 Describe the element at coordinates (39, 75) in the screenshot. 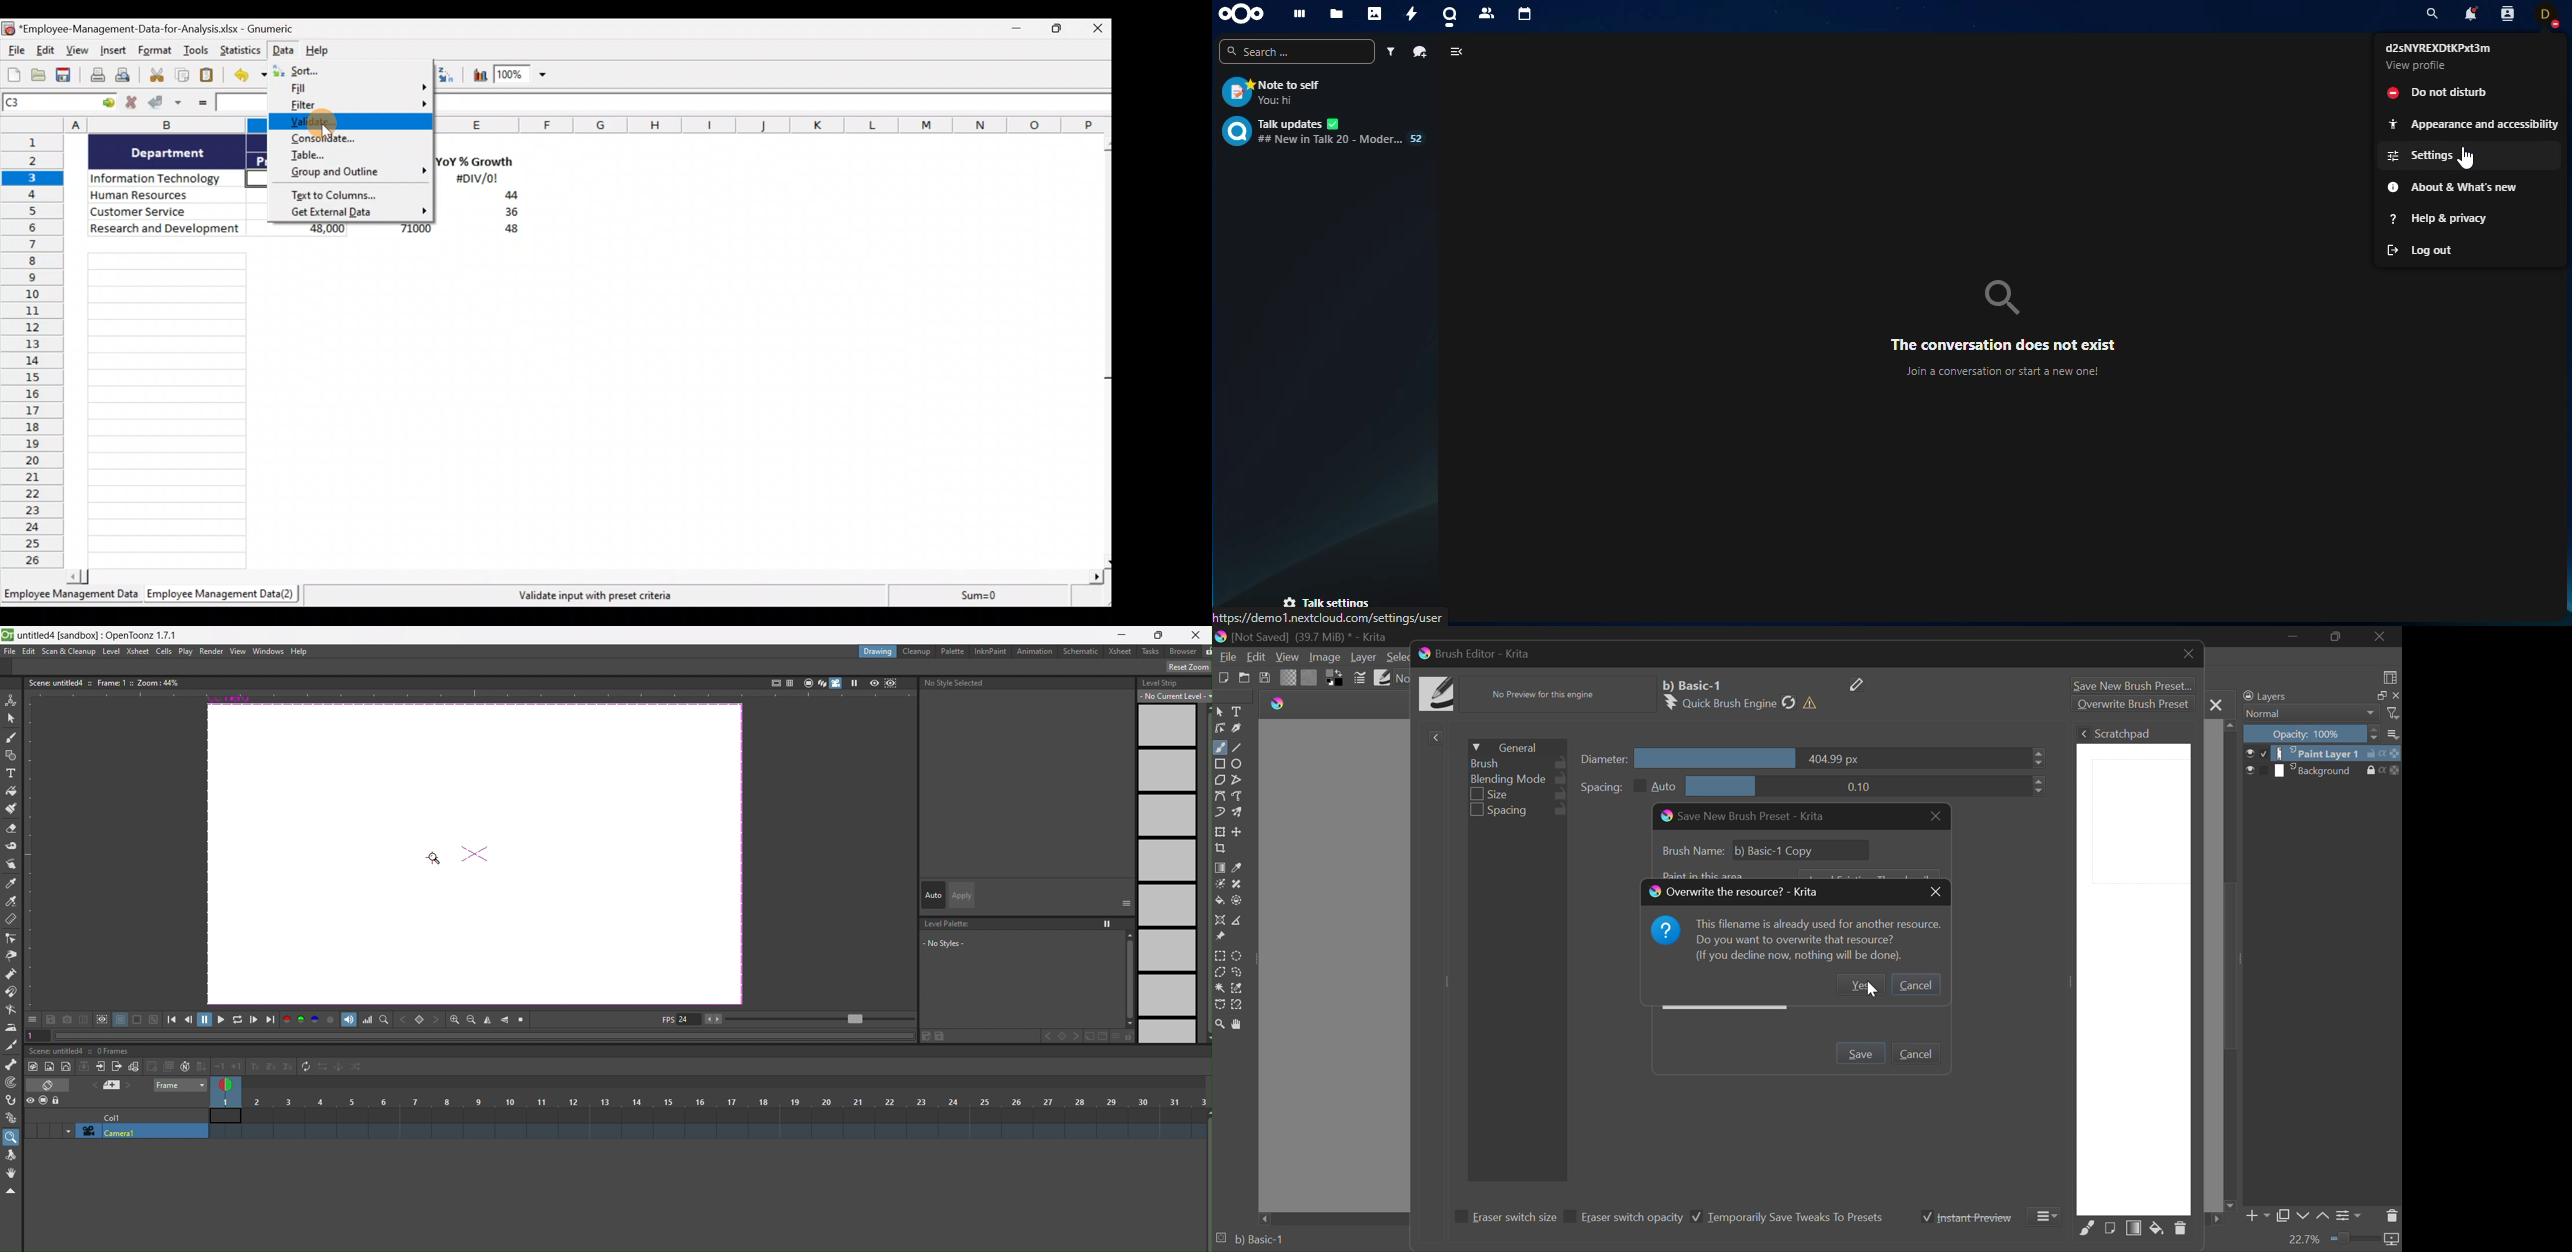

I see `Open a file` at that location.